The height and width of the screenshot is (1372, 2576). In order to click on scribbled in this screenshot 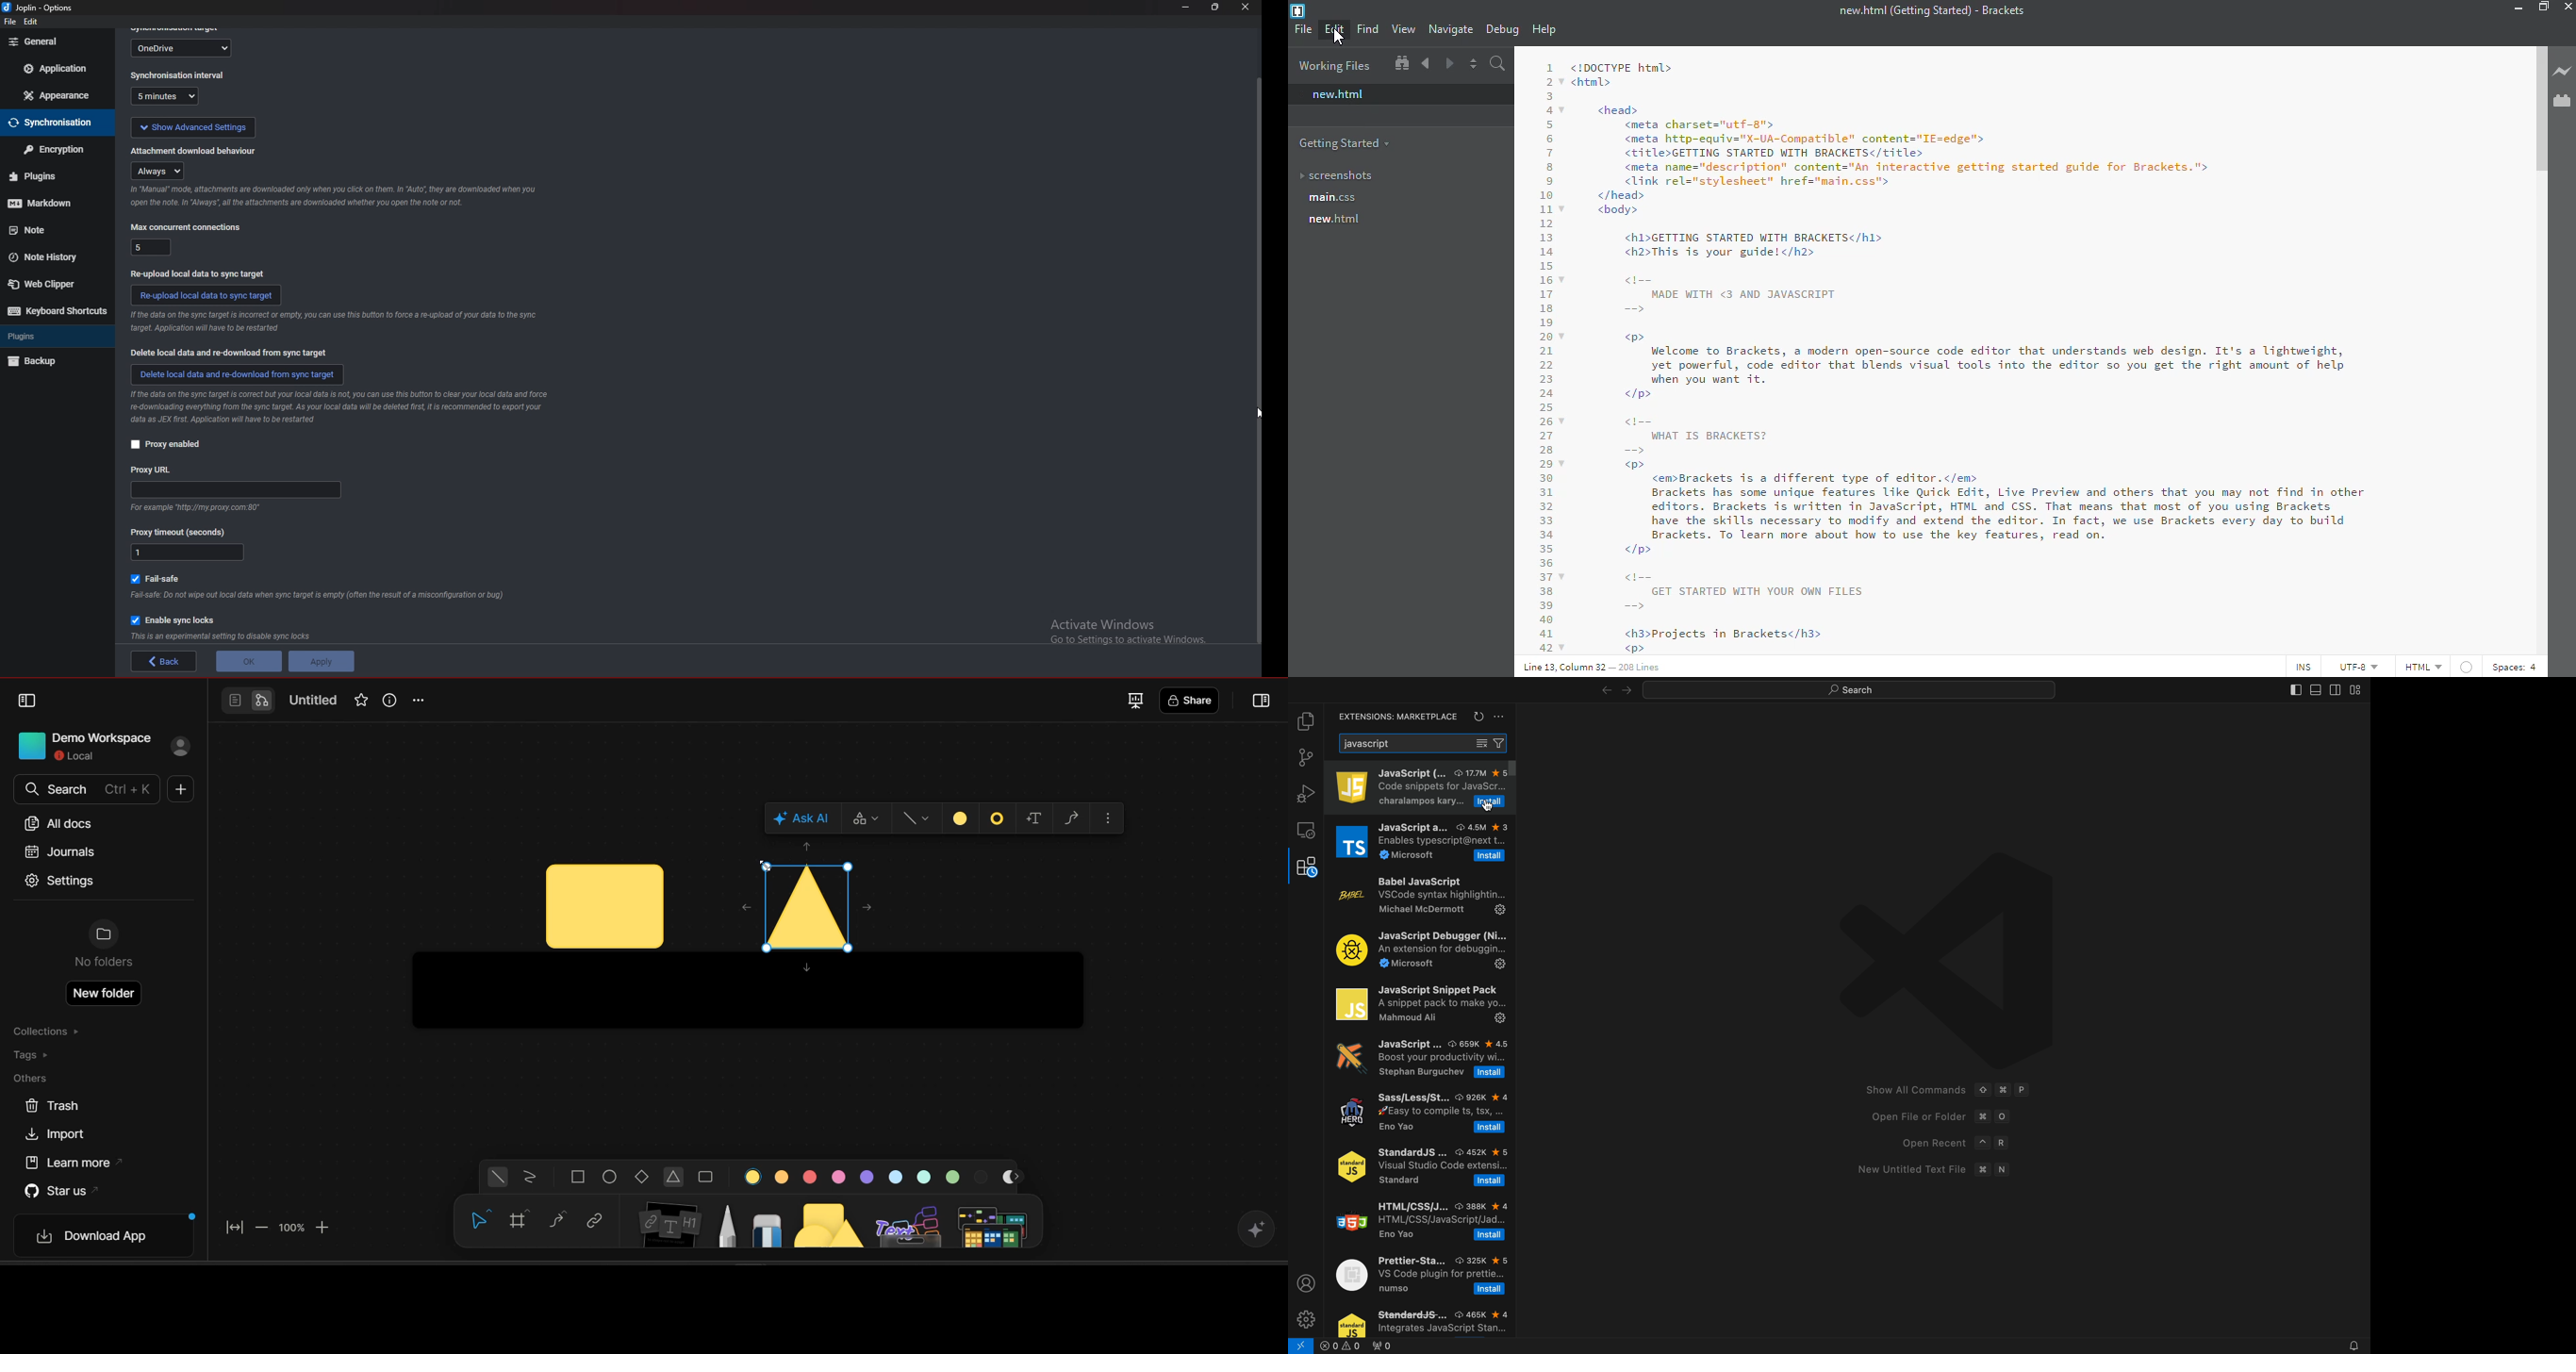, I will do `click(530, 1179)`.